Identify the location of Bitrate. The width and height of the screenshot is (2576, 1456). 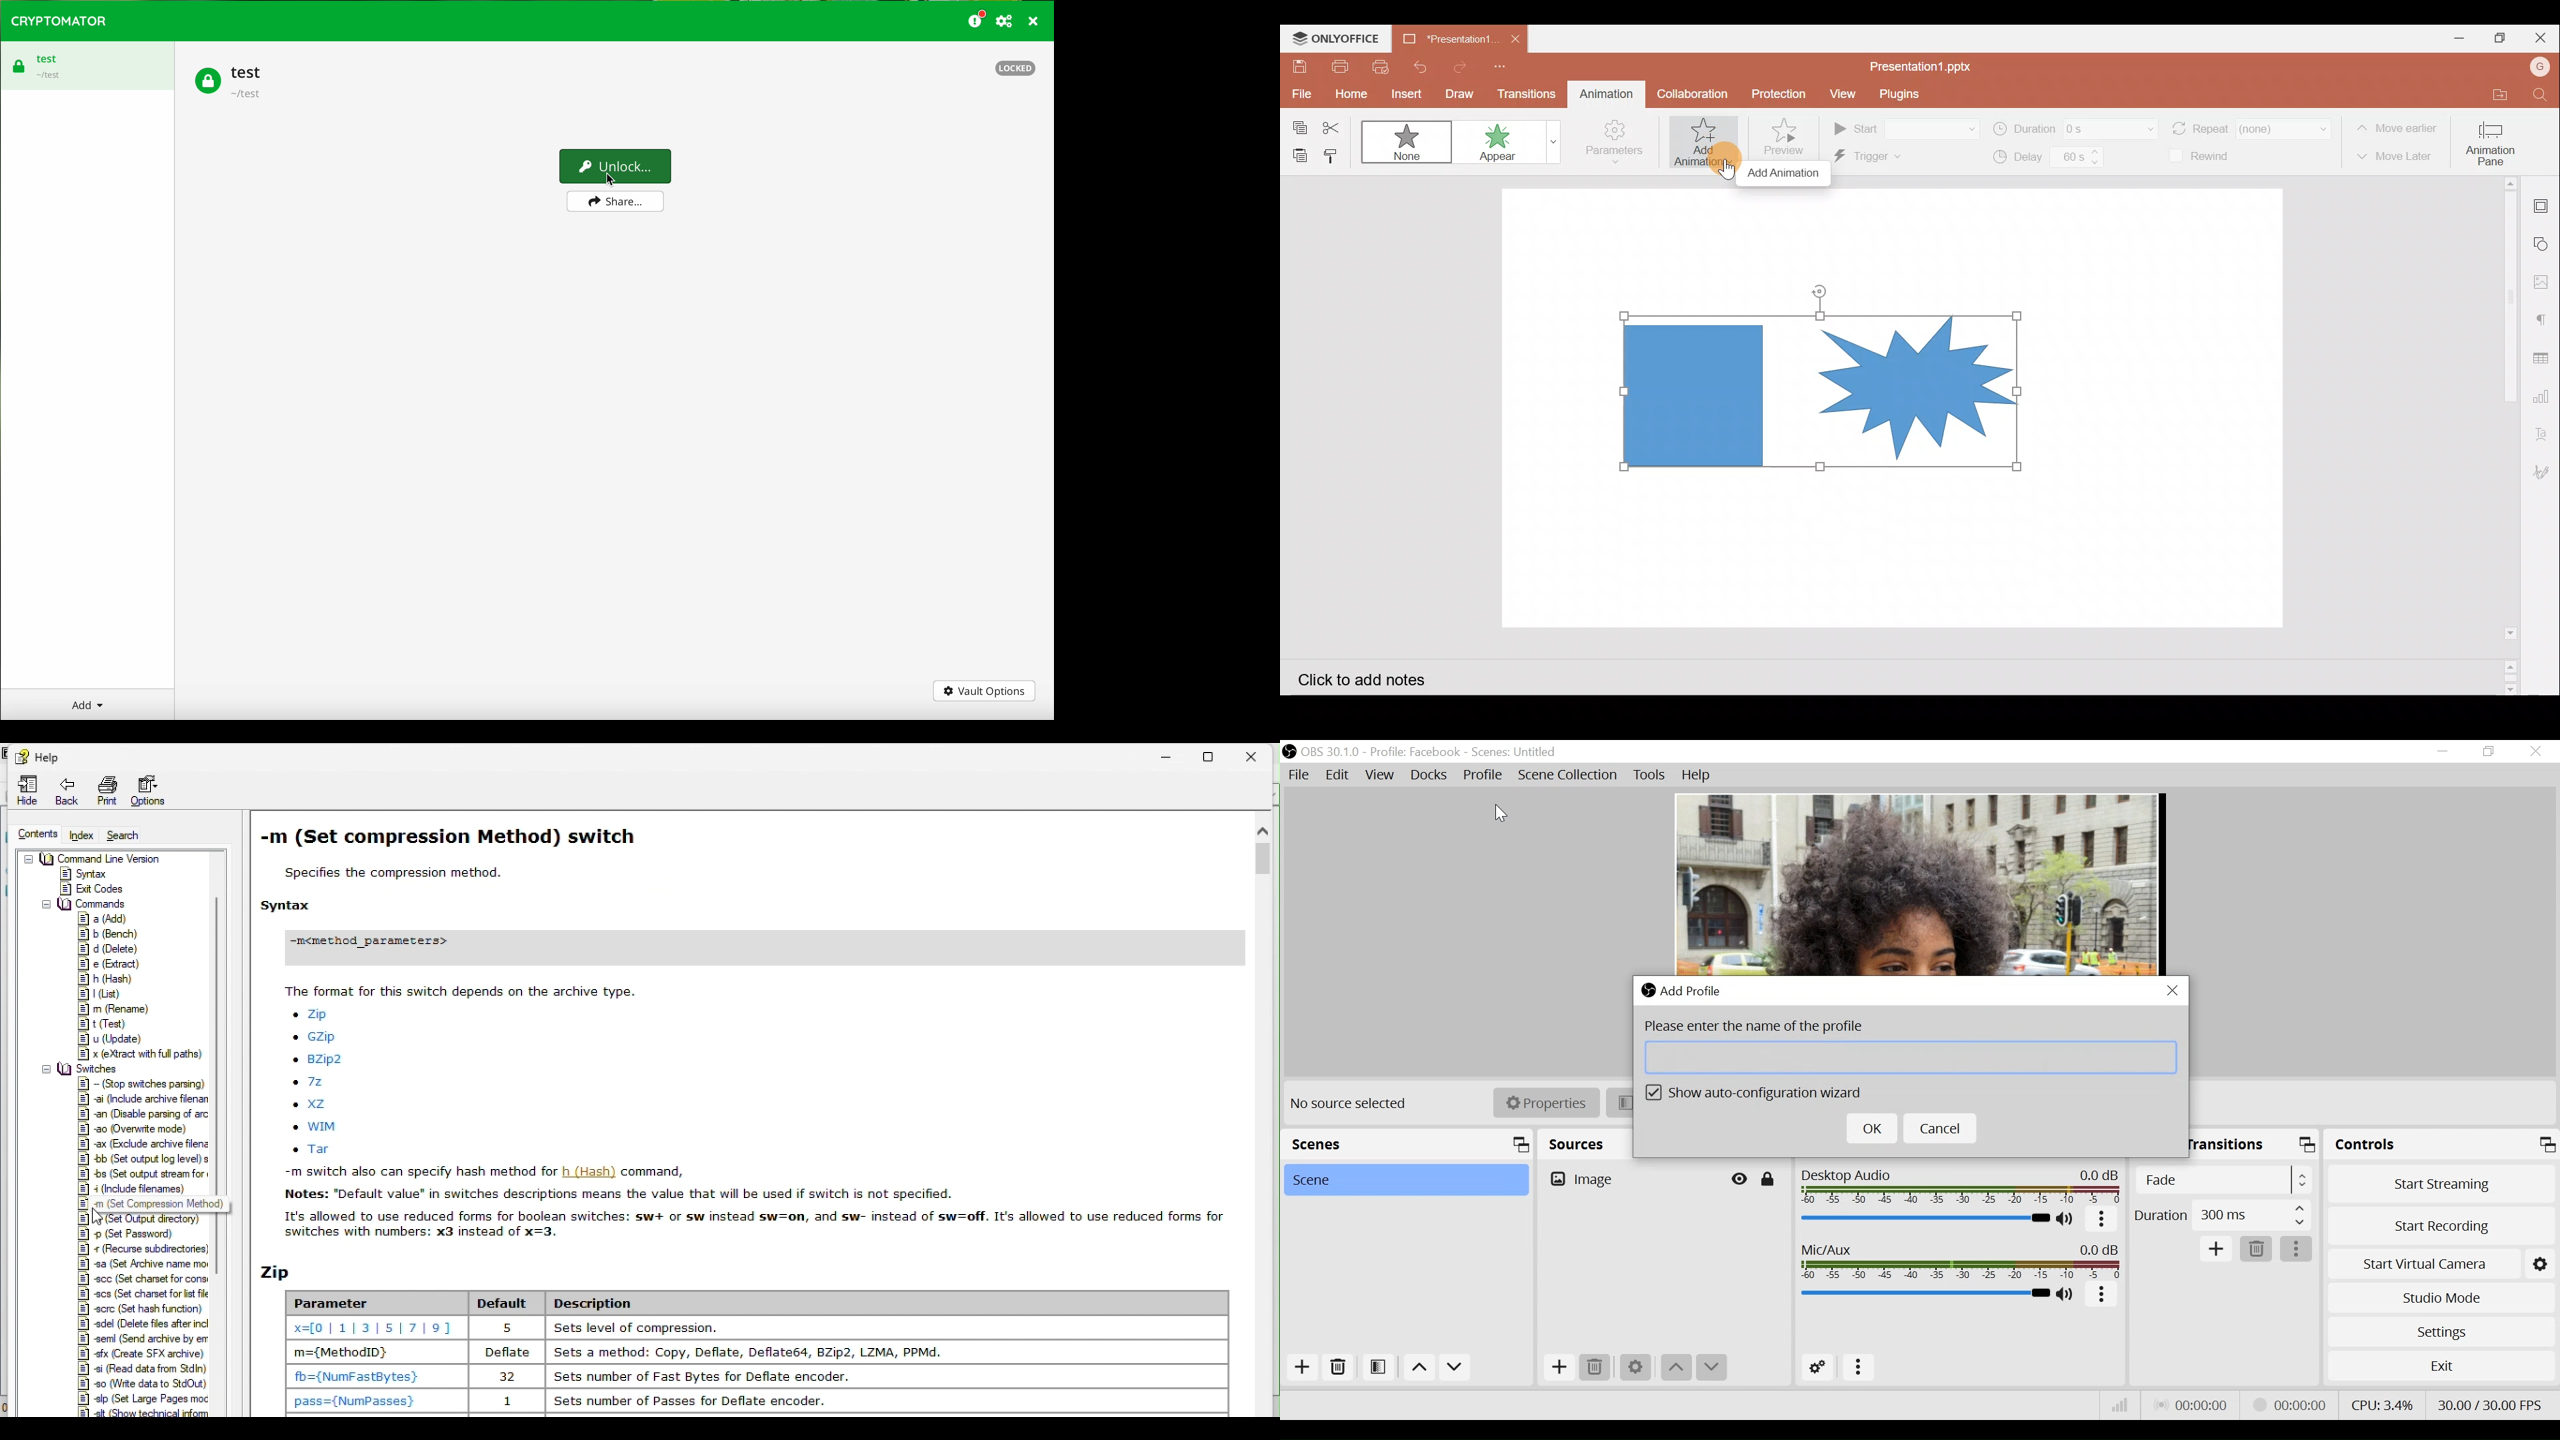
(2119, 1407).